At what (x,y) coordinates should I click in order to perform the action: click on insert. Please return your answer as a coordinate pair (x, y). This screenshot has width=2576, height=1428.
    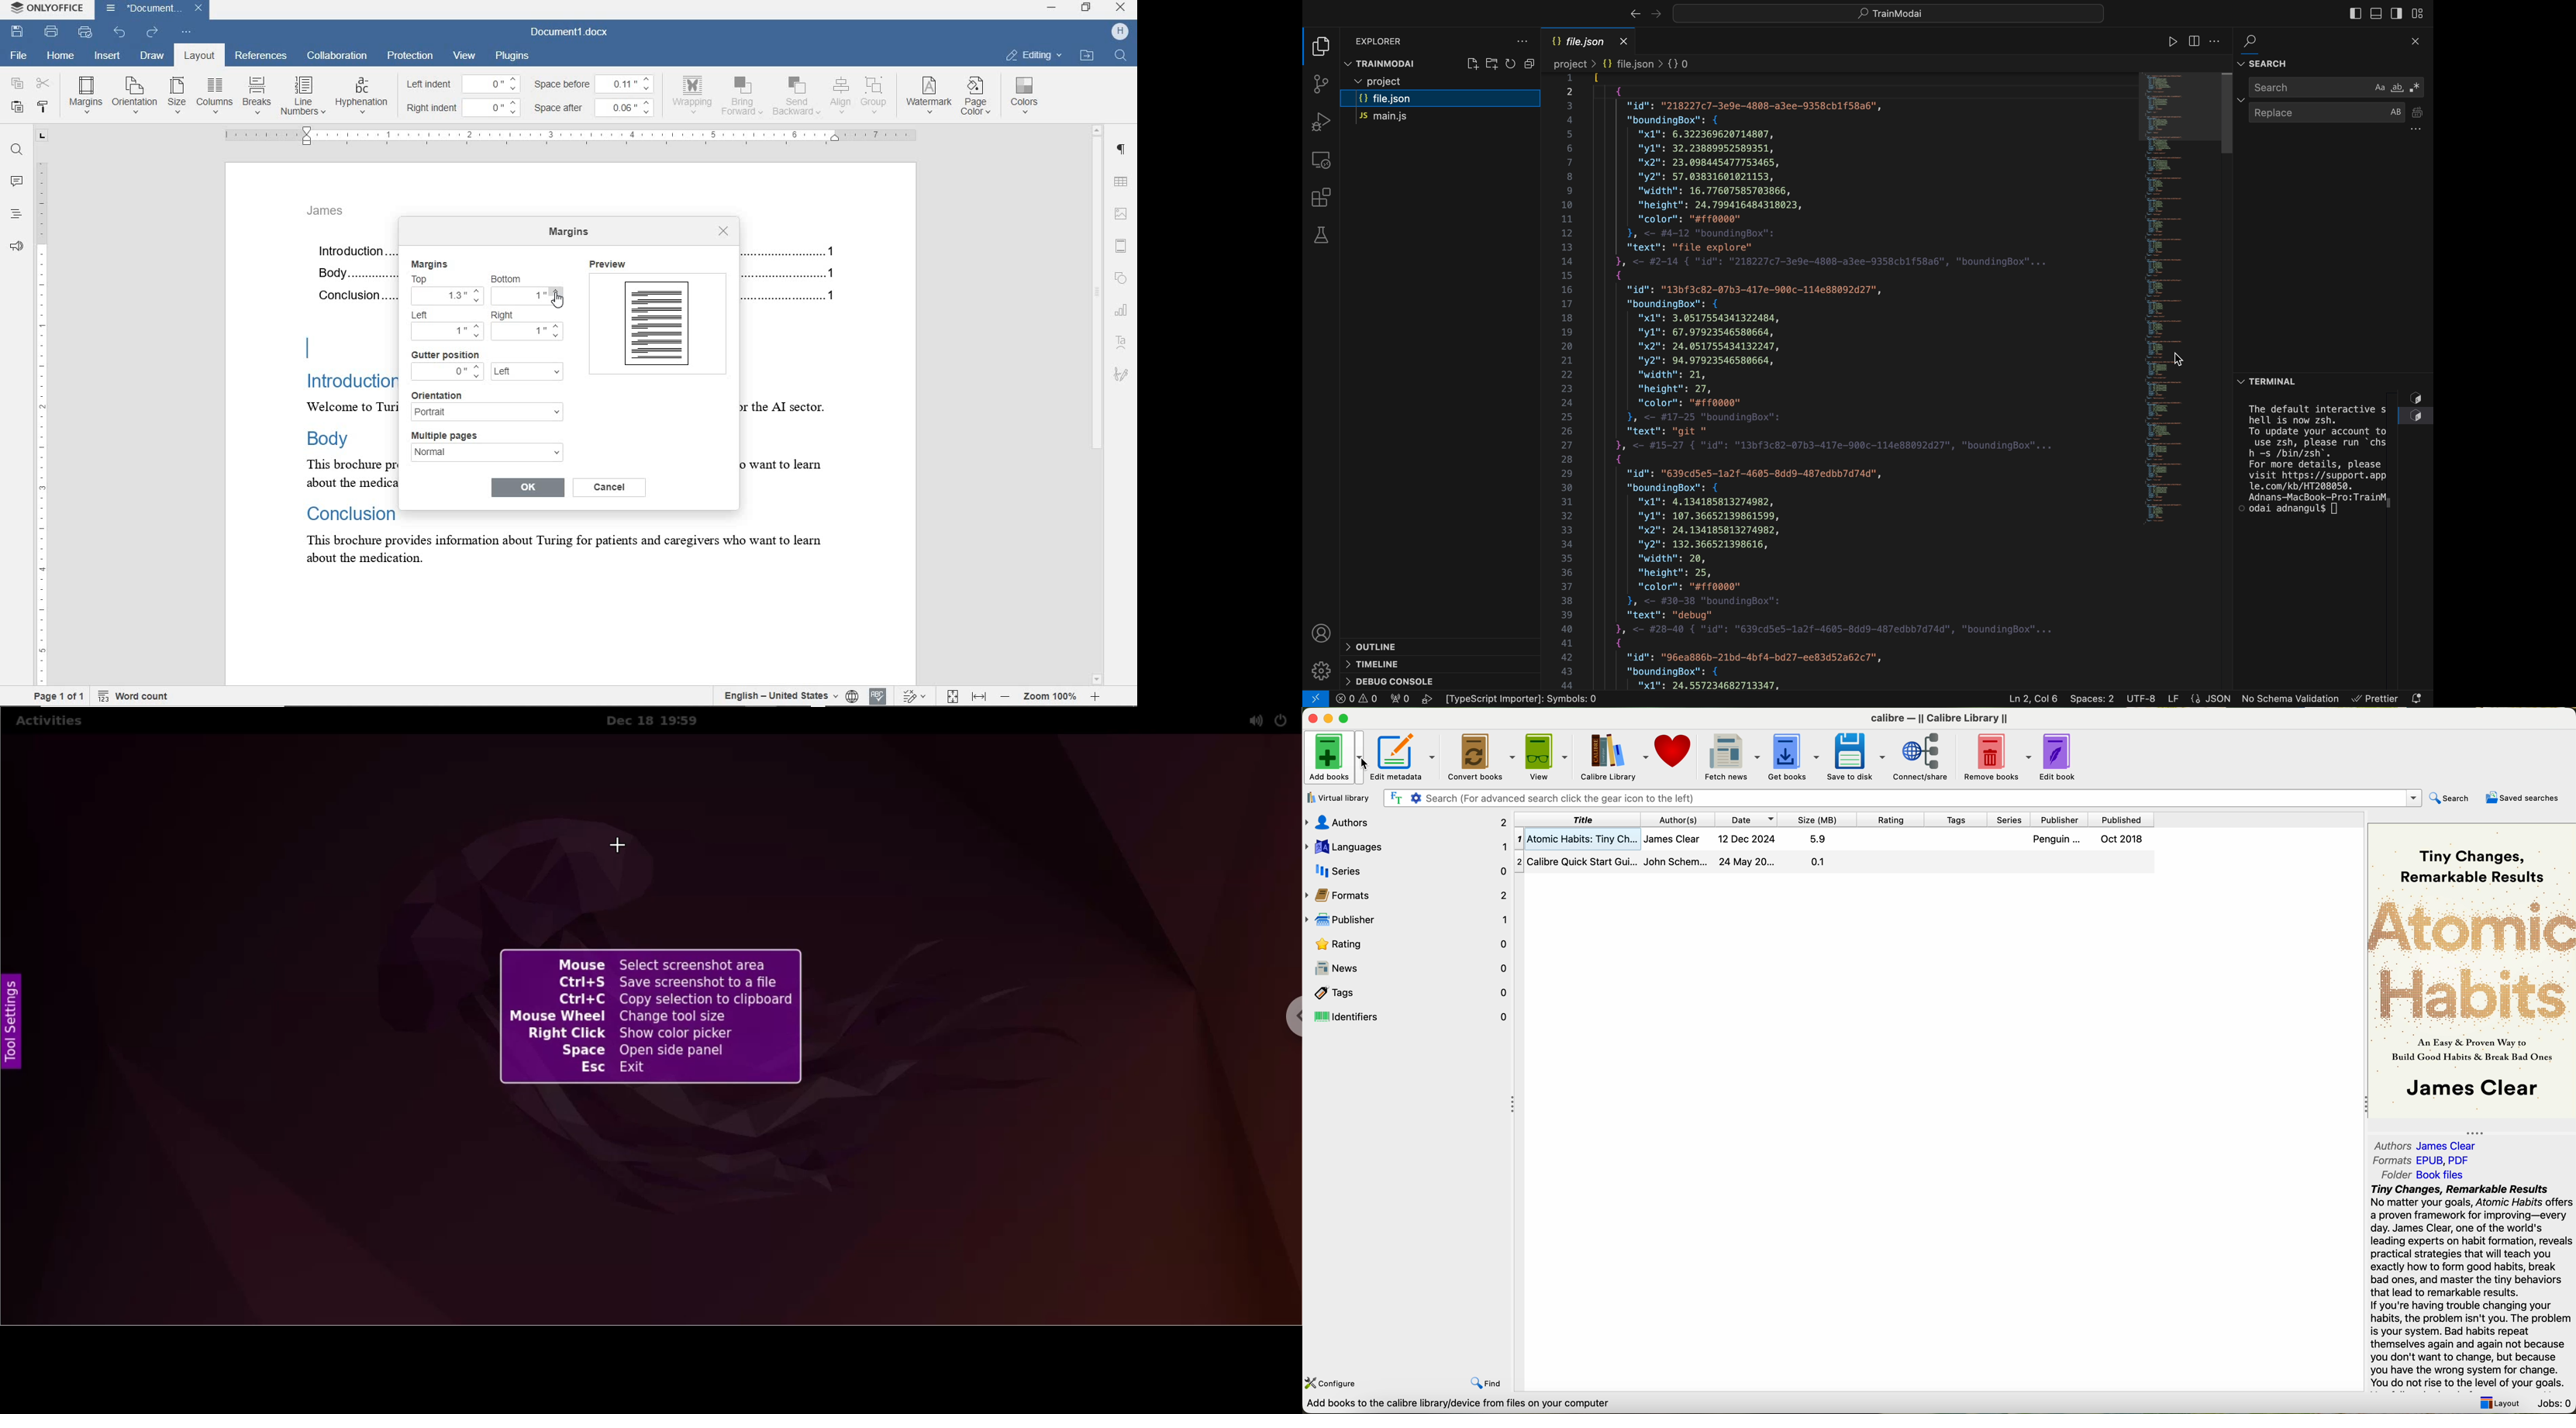
    Looking at the image, I should click on (109, 56).